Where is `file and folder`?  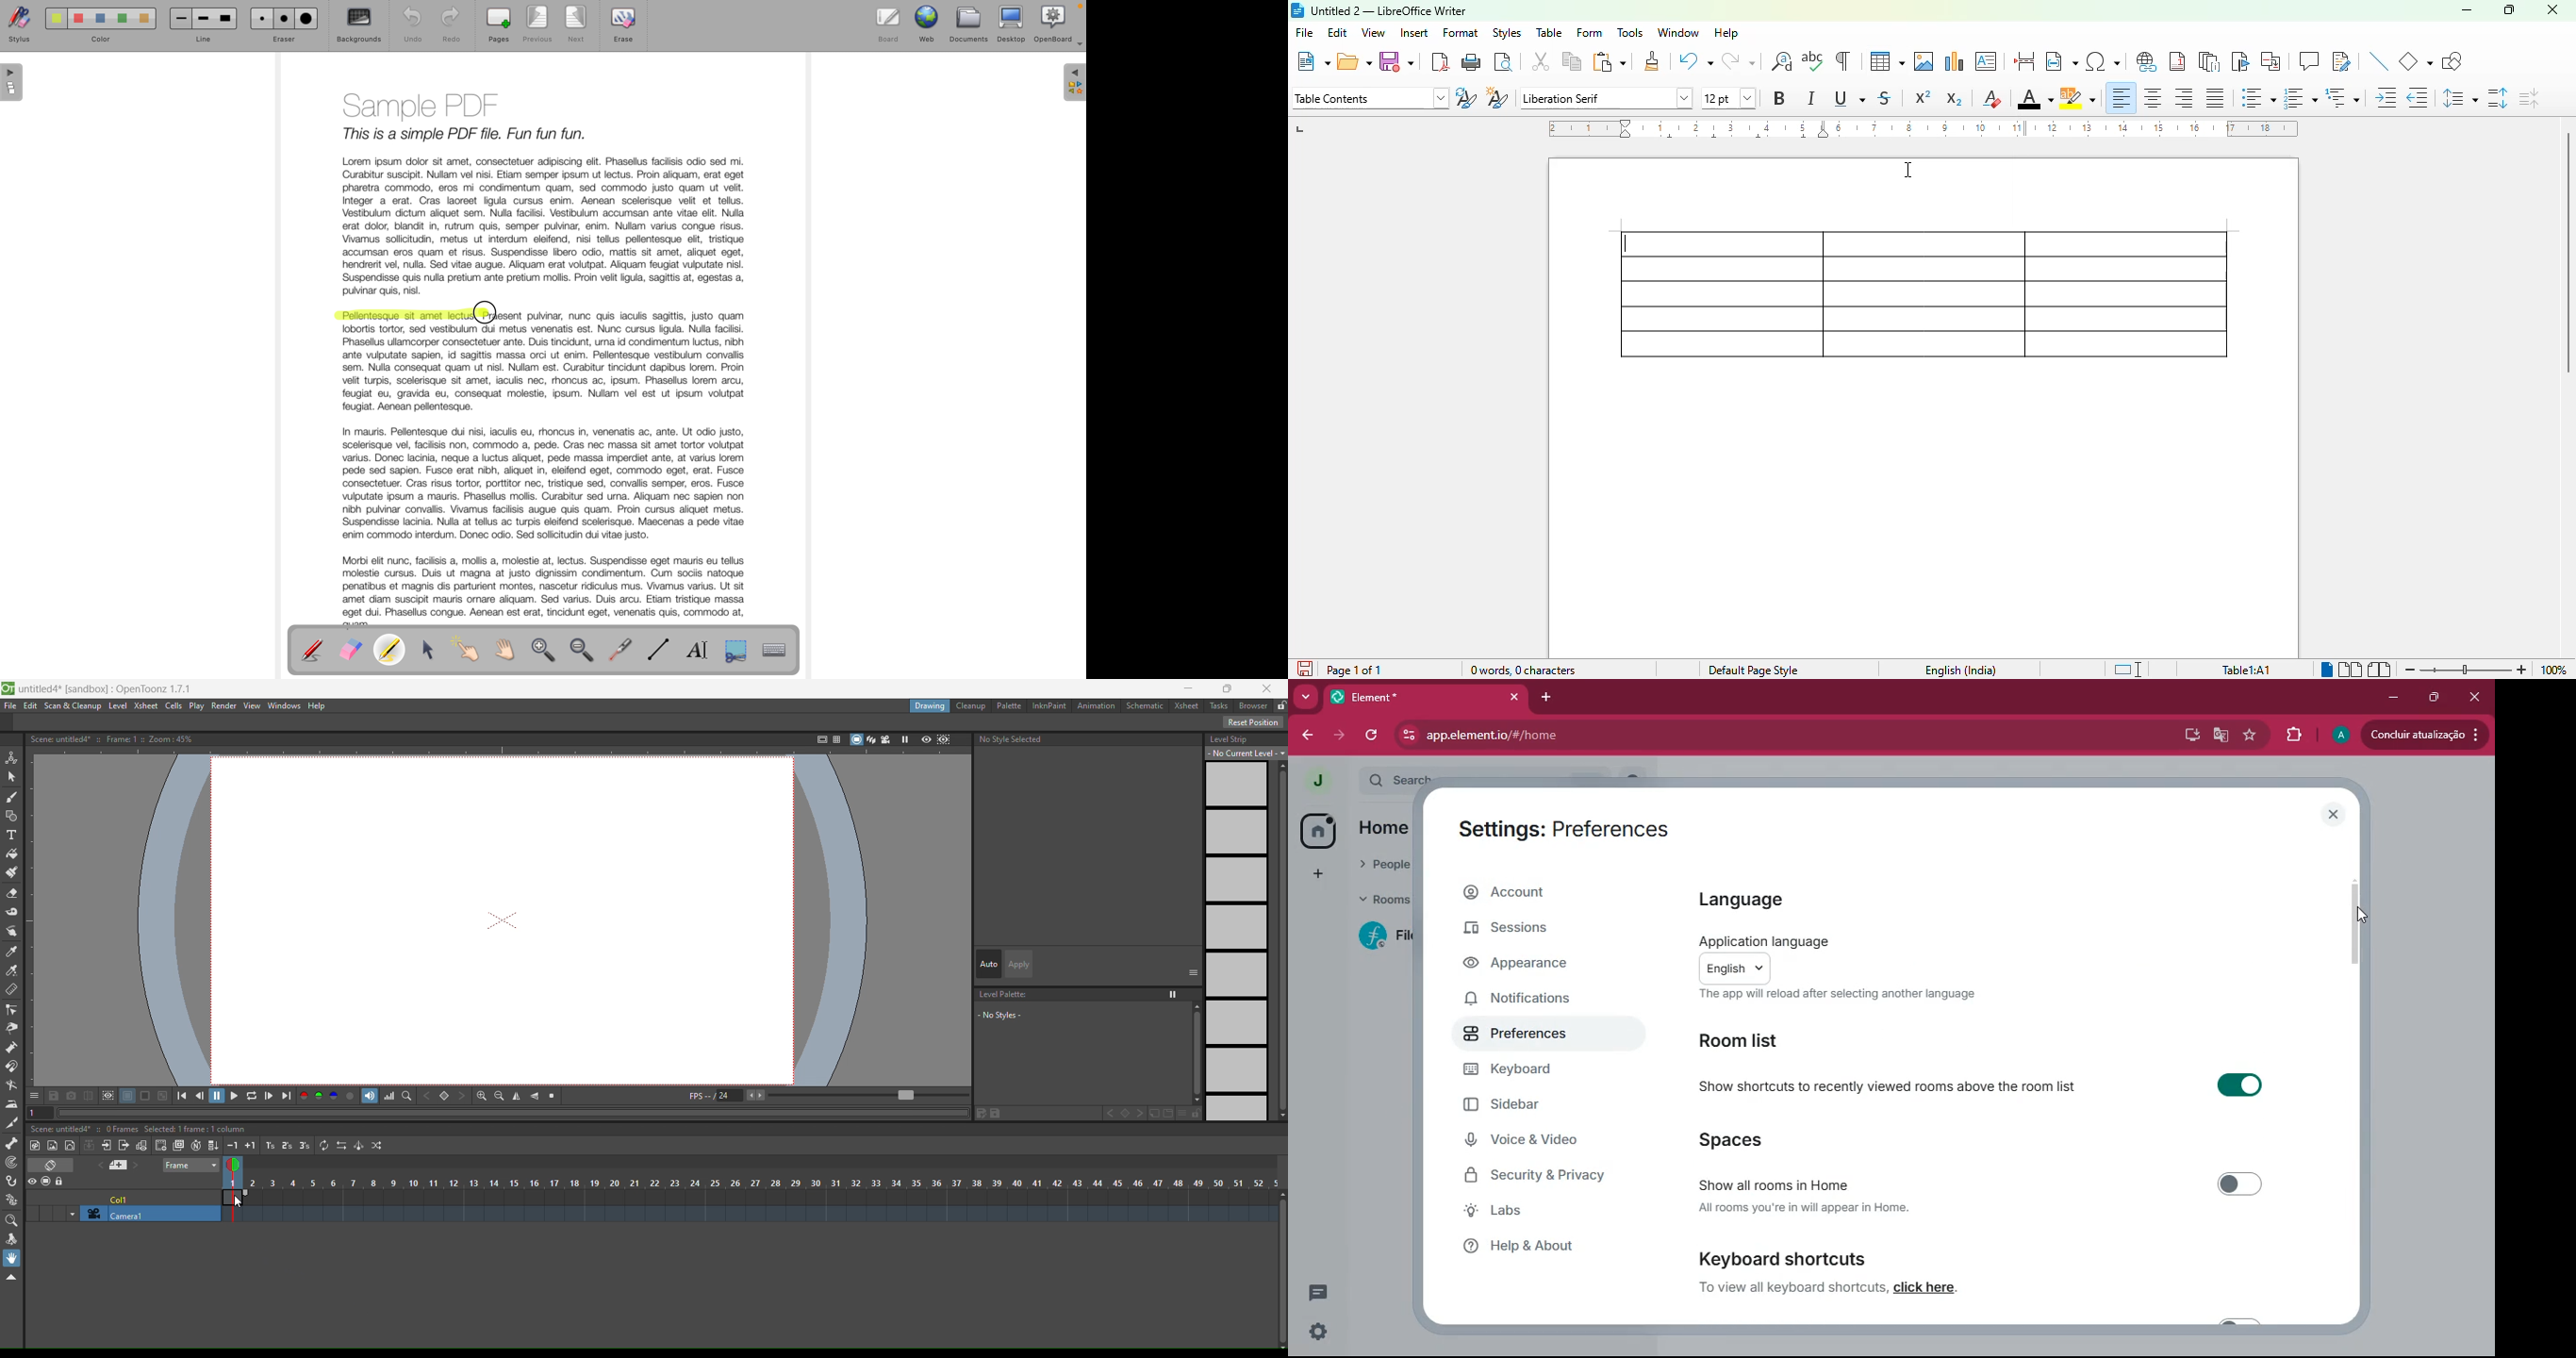 file and folder is located at coordinates (1161, 1113).